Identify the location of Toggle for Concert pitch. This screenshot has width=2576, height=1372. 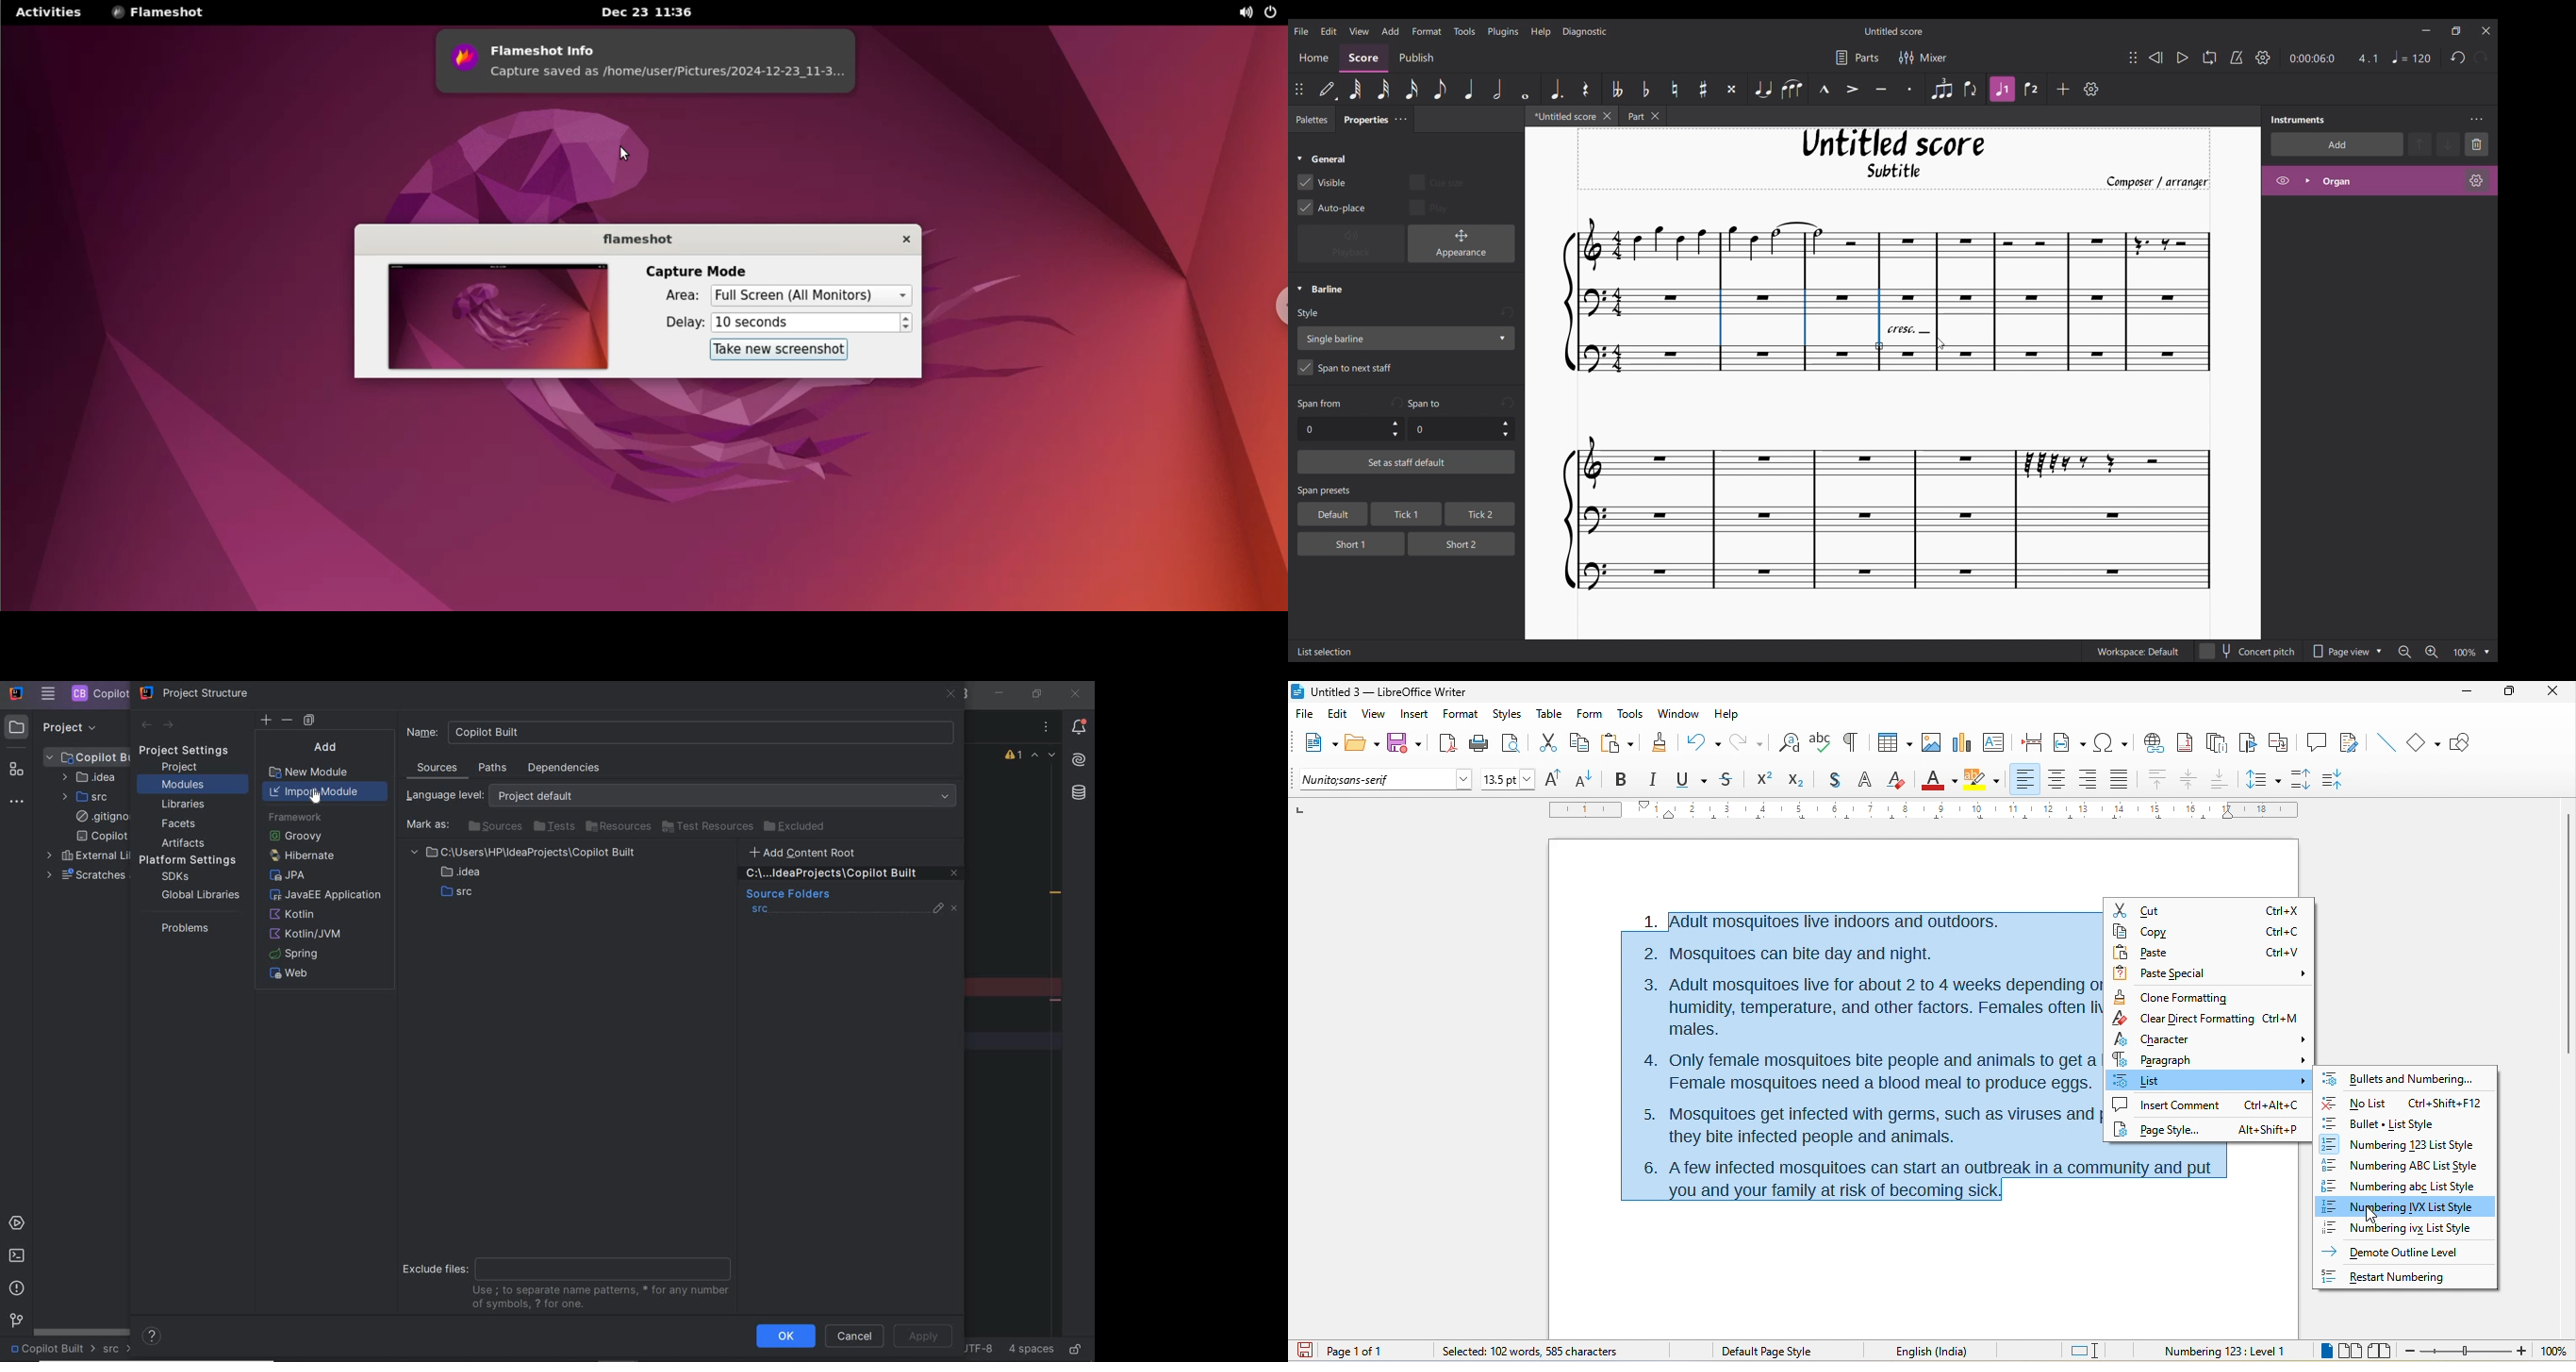
(2248, 651).